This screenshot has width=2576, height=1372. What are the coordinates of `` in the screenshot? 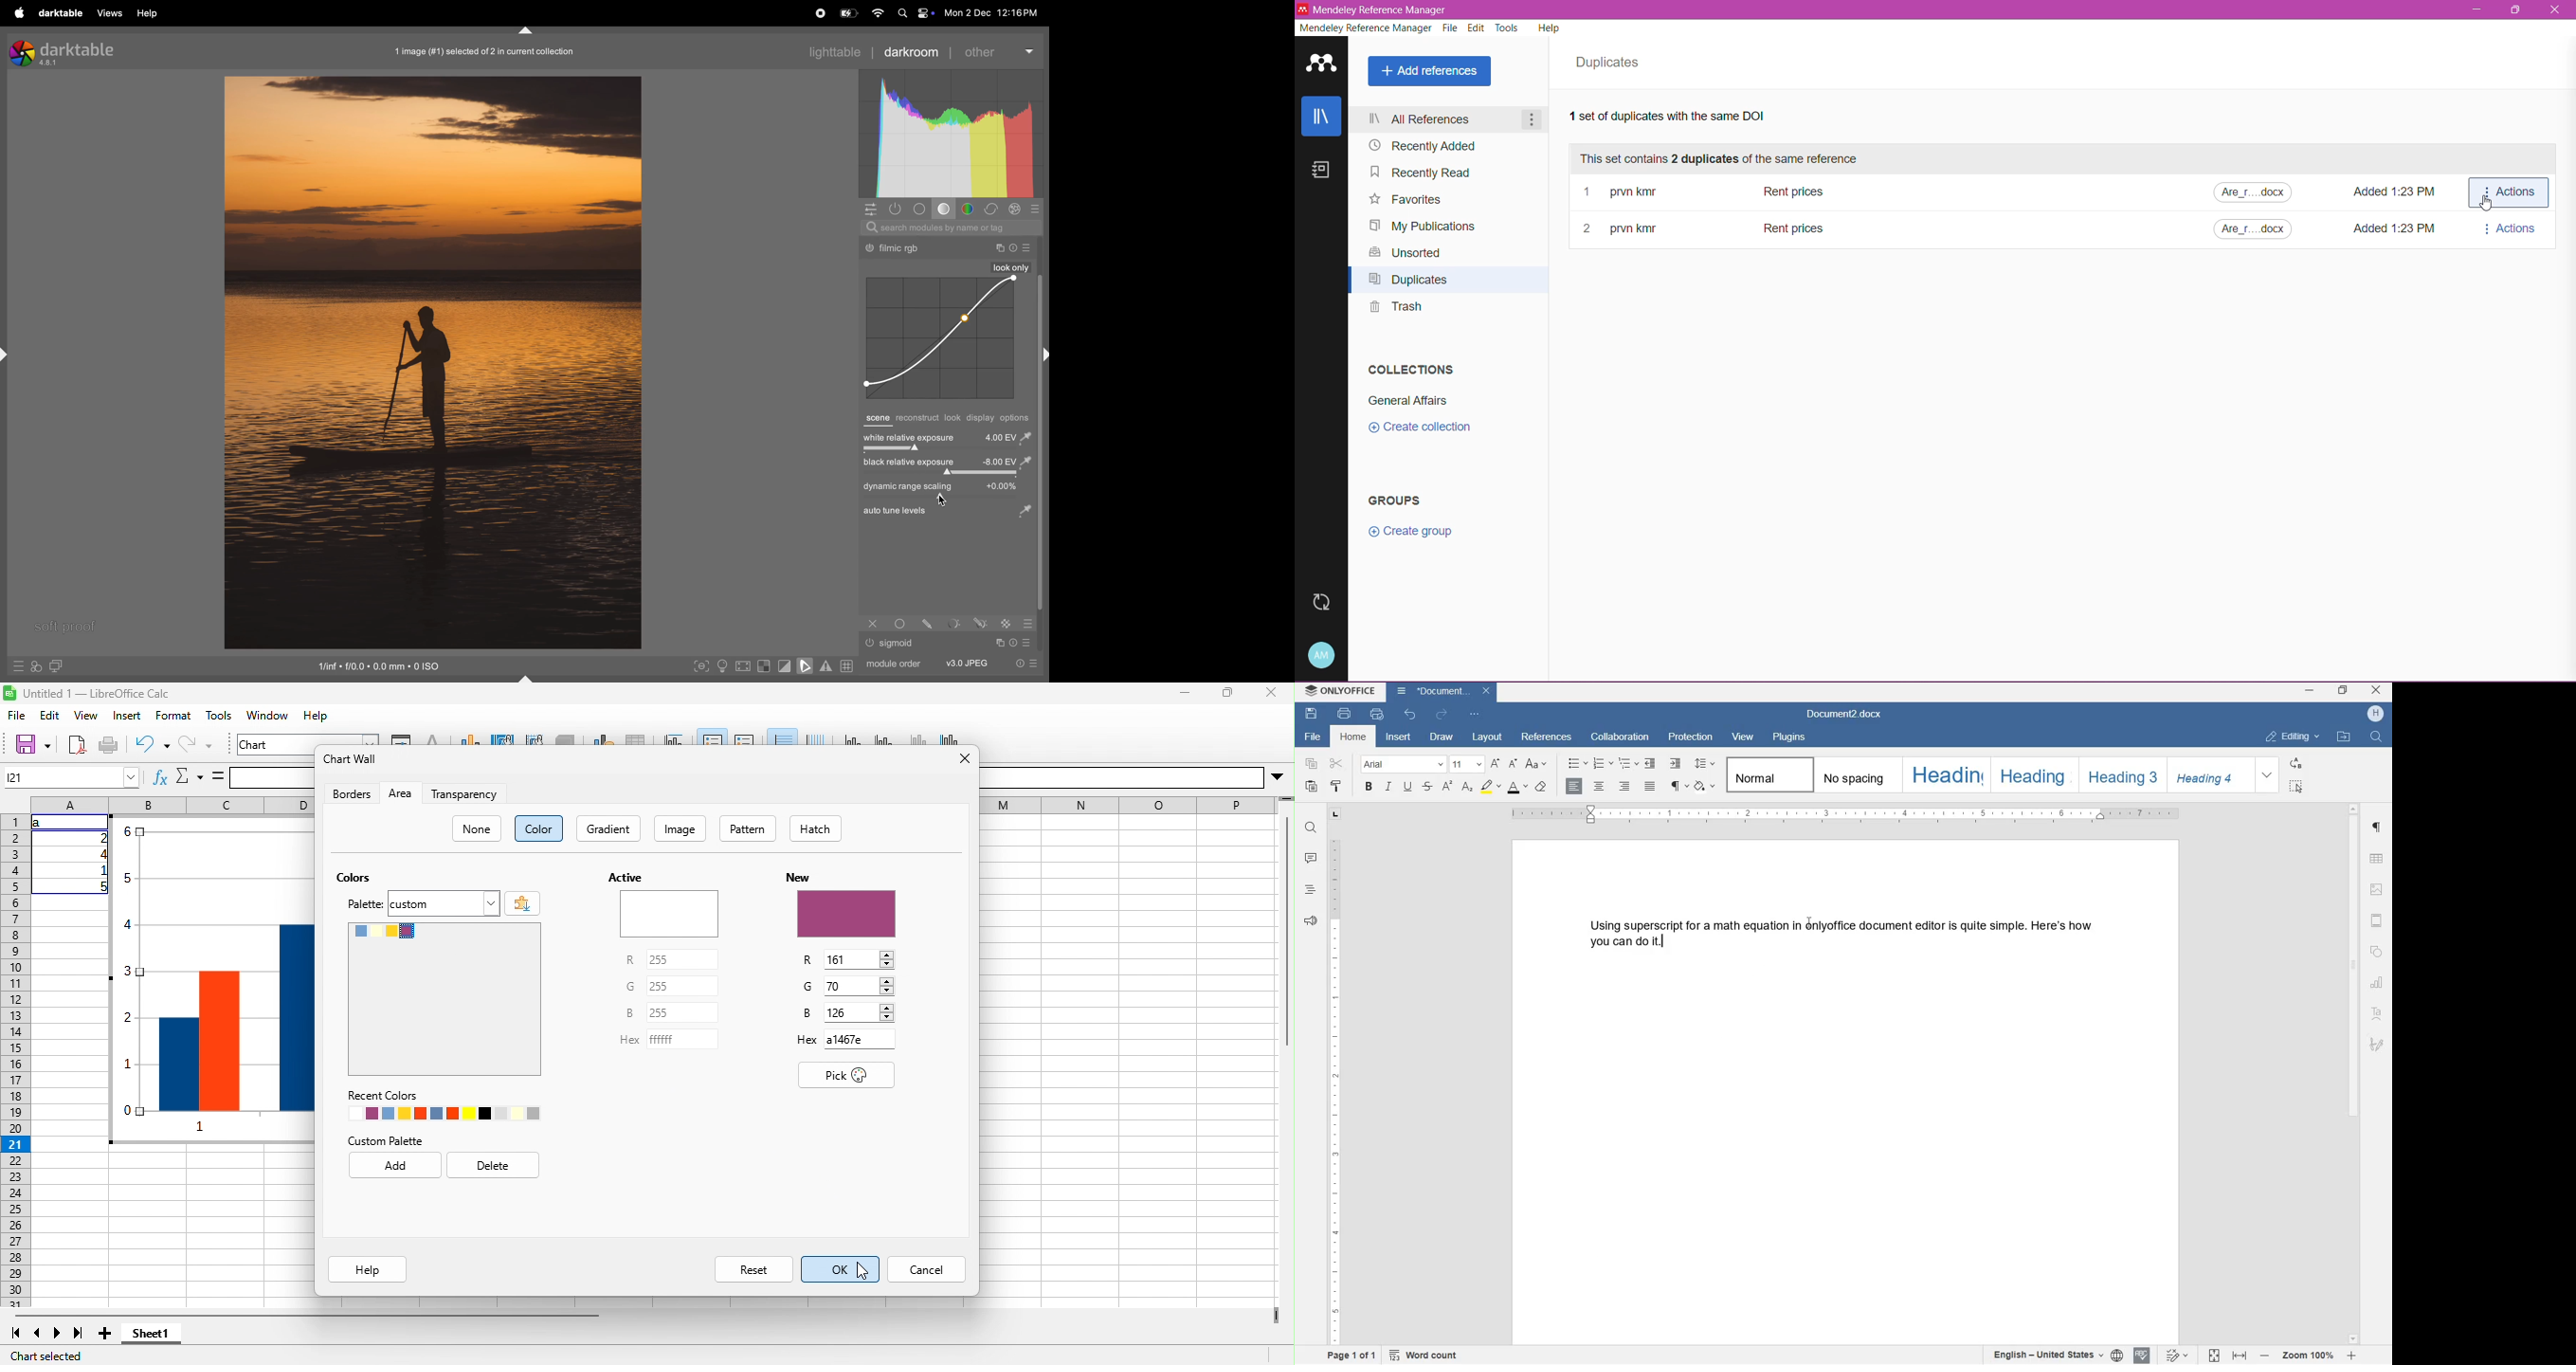 It's located at (1015, 642).